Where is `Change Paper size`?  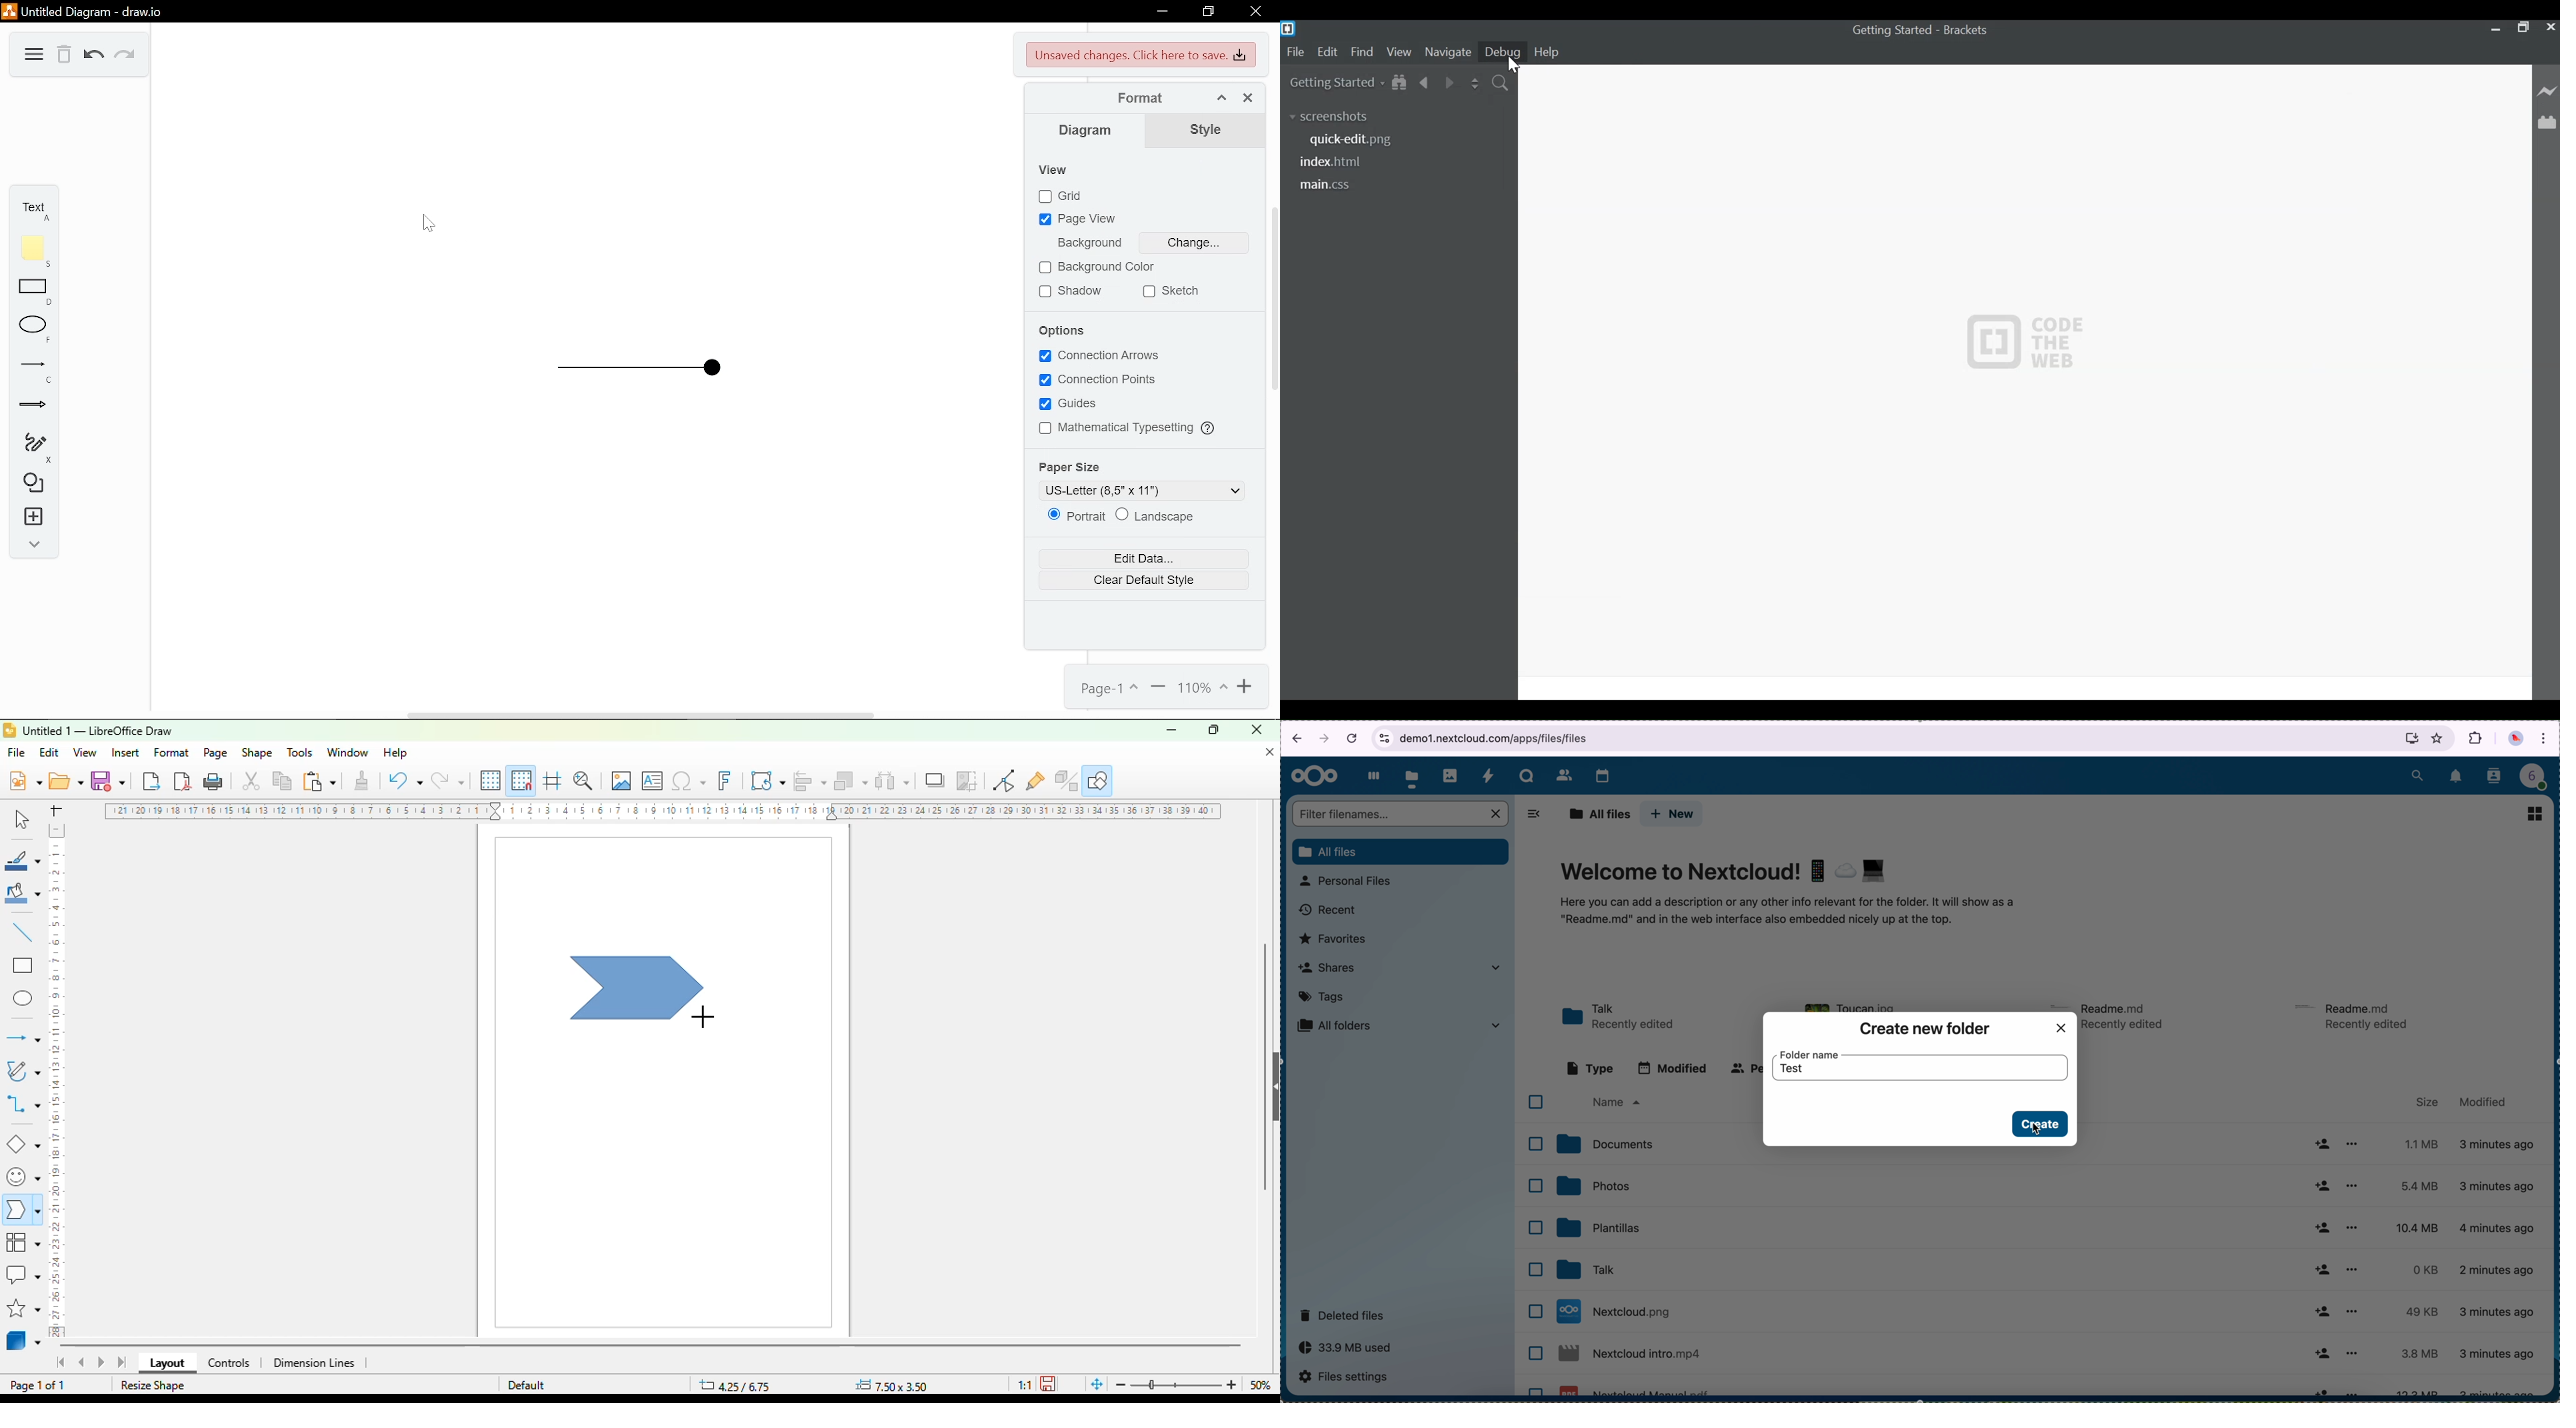 Change Paper size is located at coordinates (1140, 489).